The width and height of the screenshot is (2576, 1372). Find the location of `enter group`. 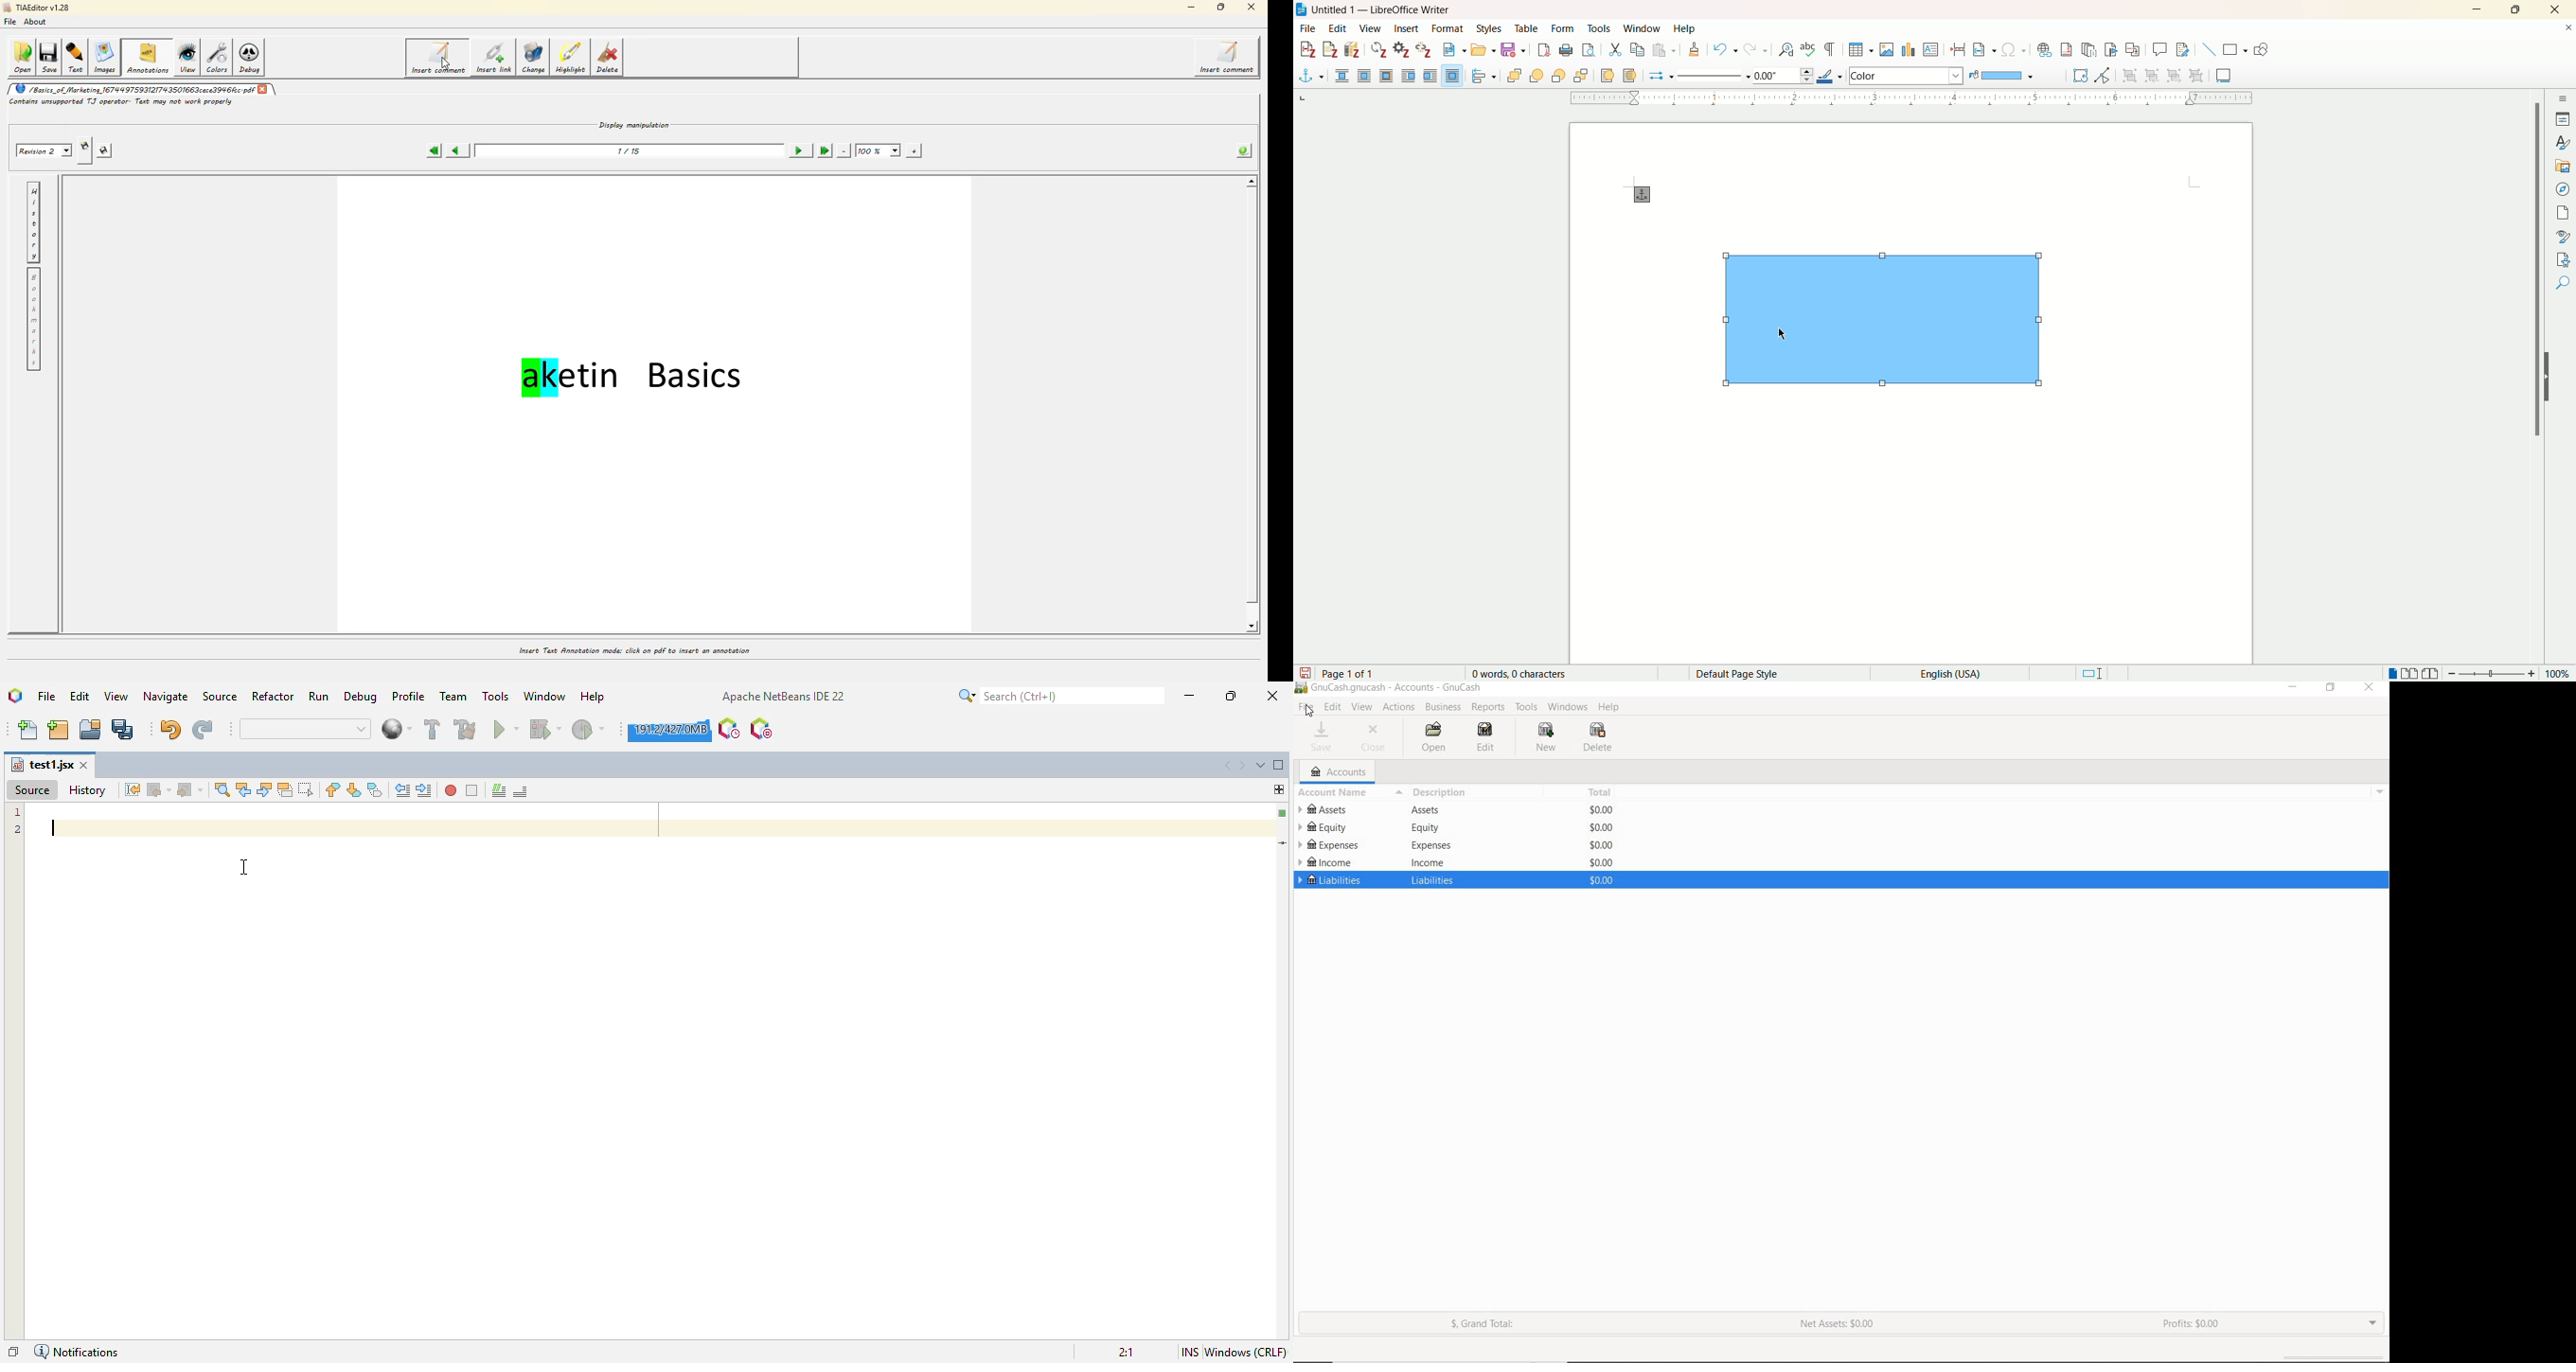

enter group is located at coordinates (2153, 76).